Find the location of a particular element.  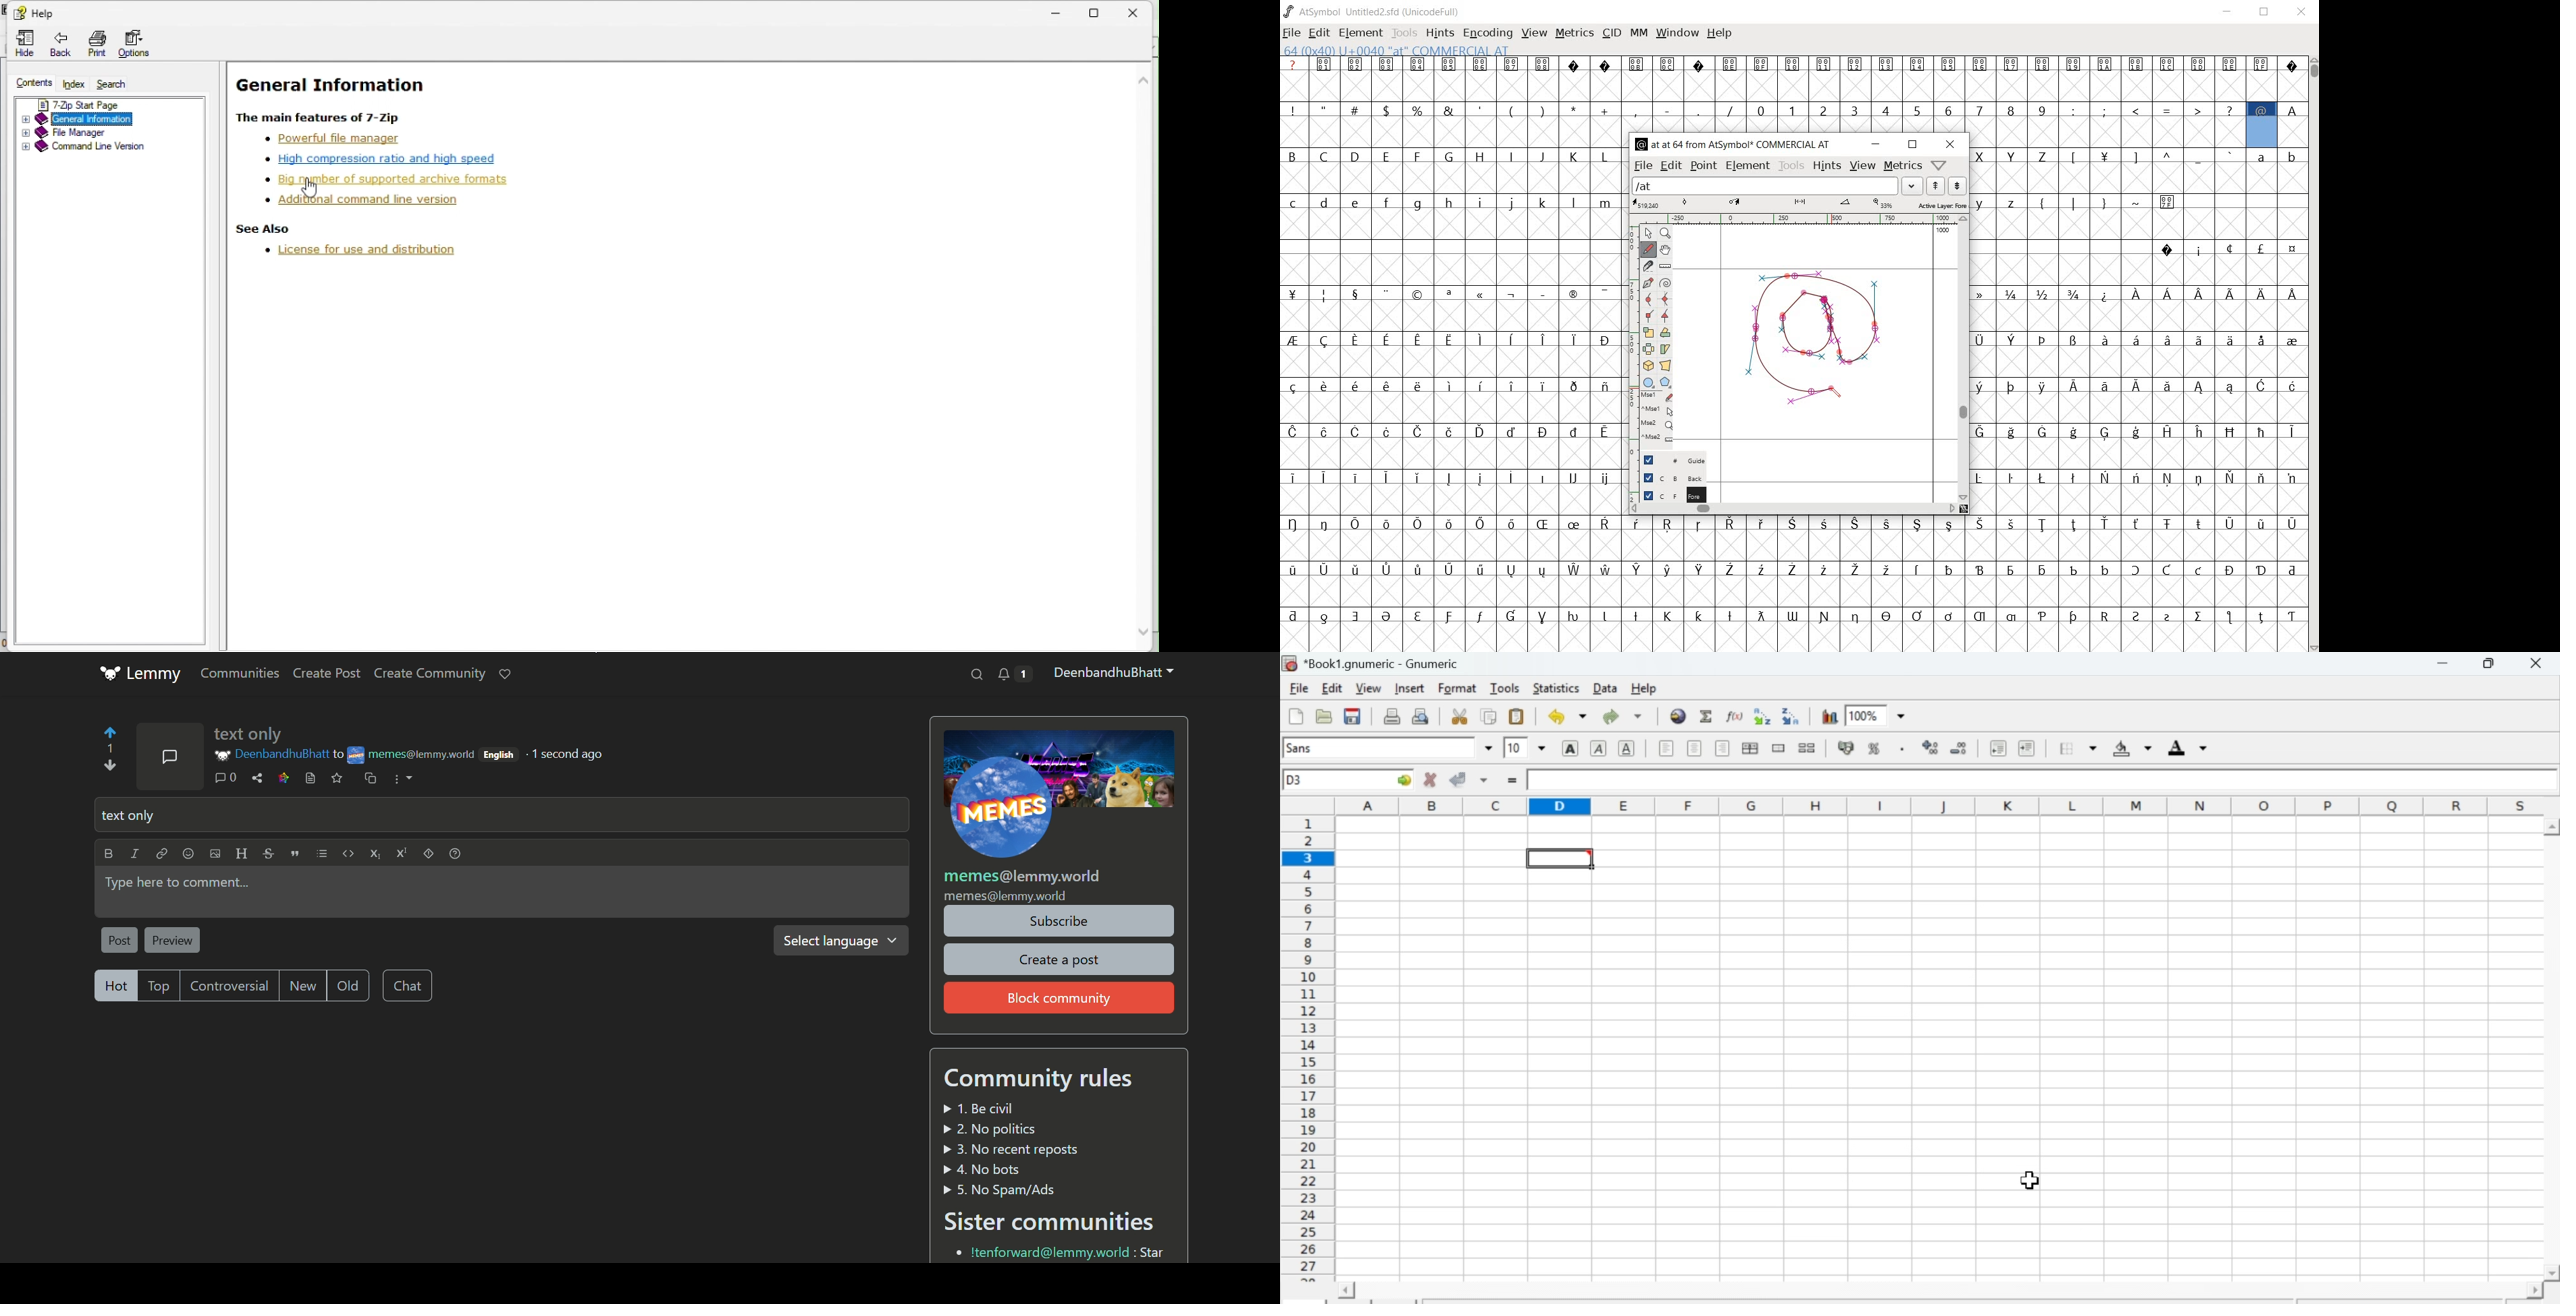

scrollbar is located at coordinates (1794, 509).